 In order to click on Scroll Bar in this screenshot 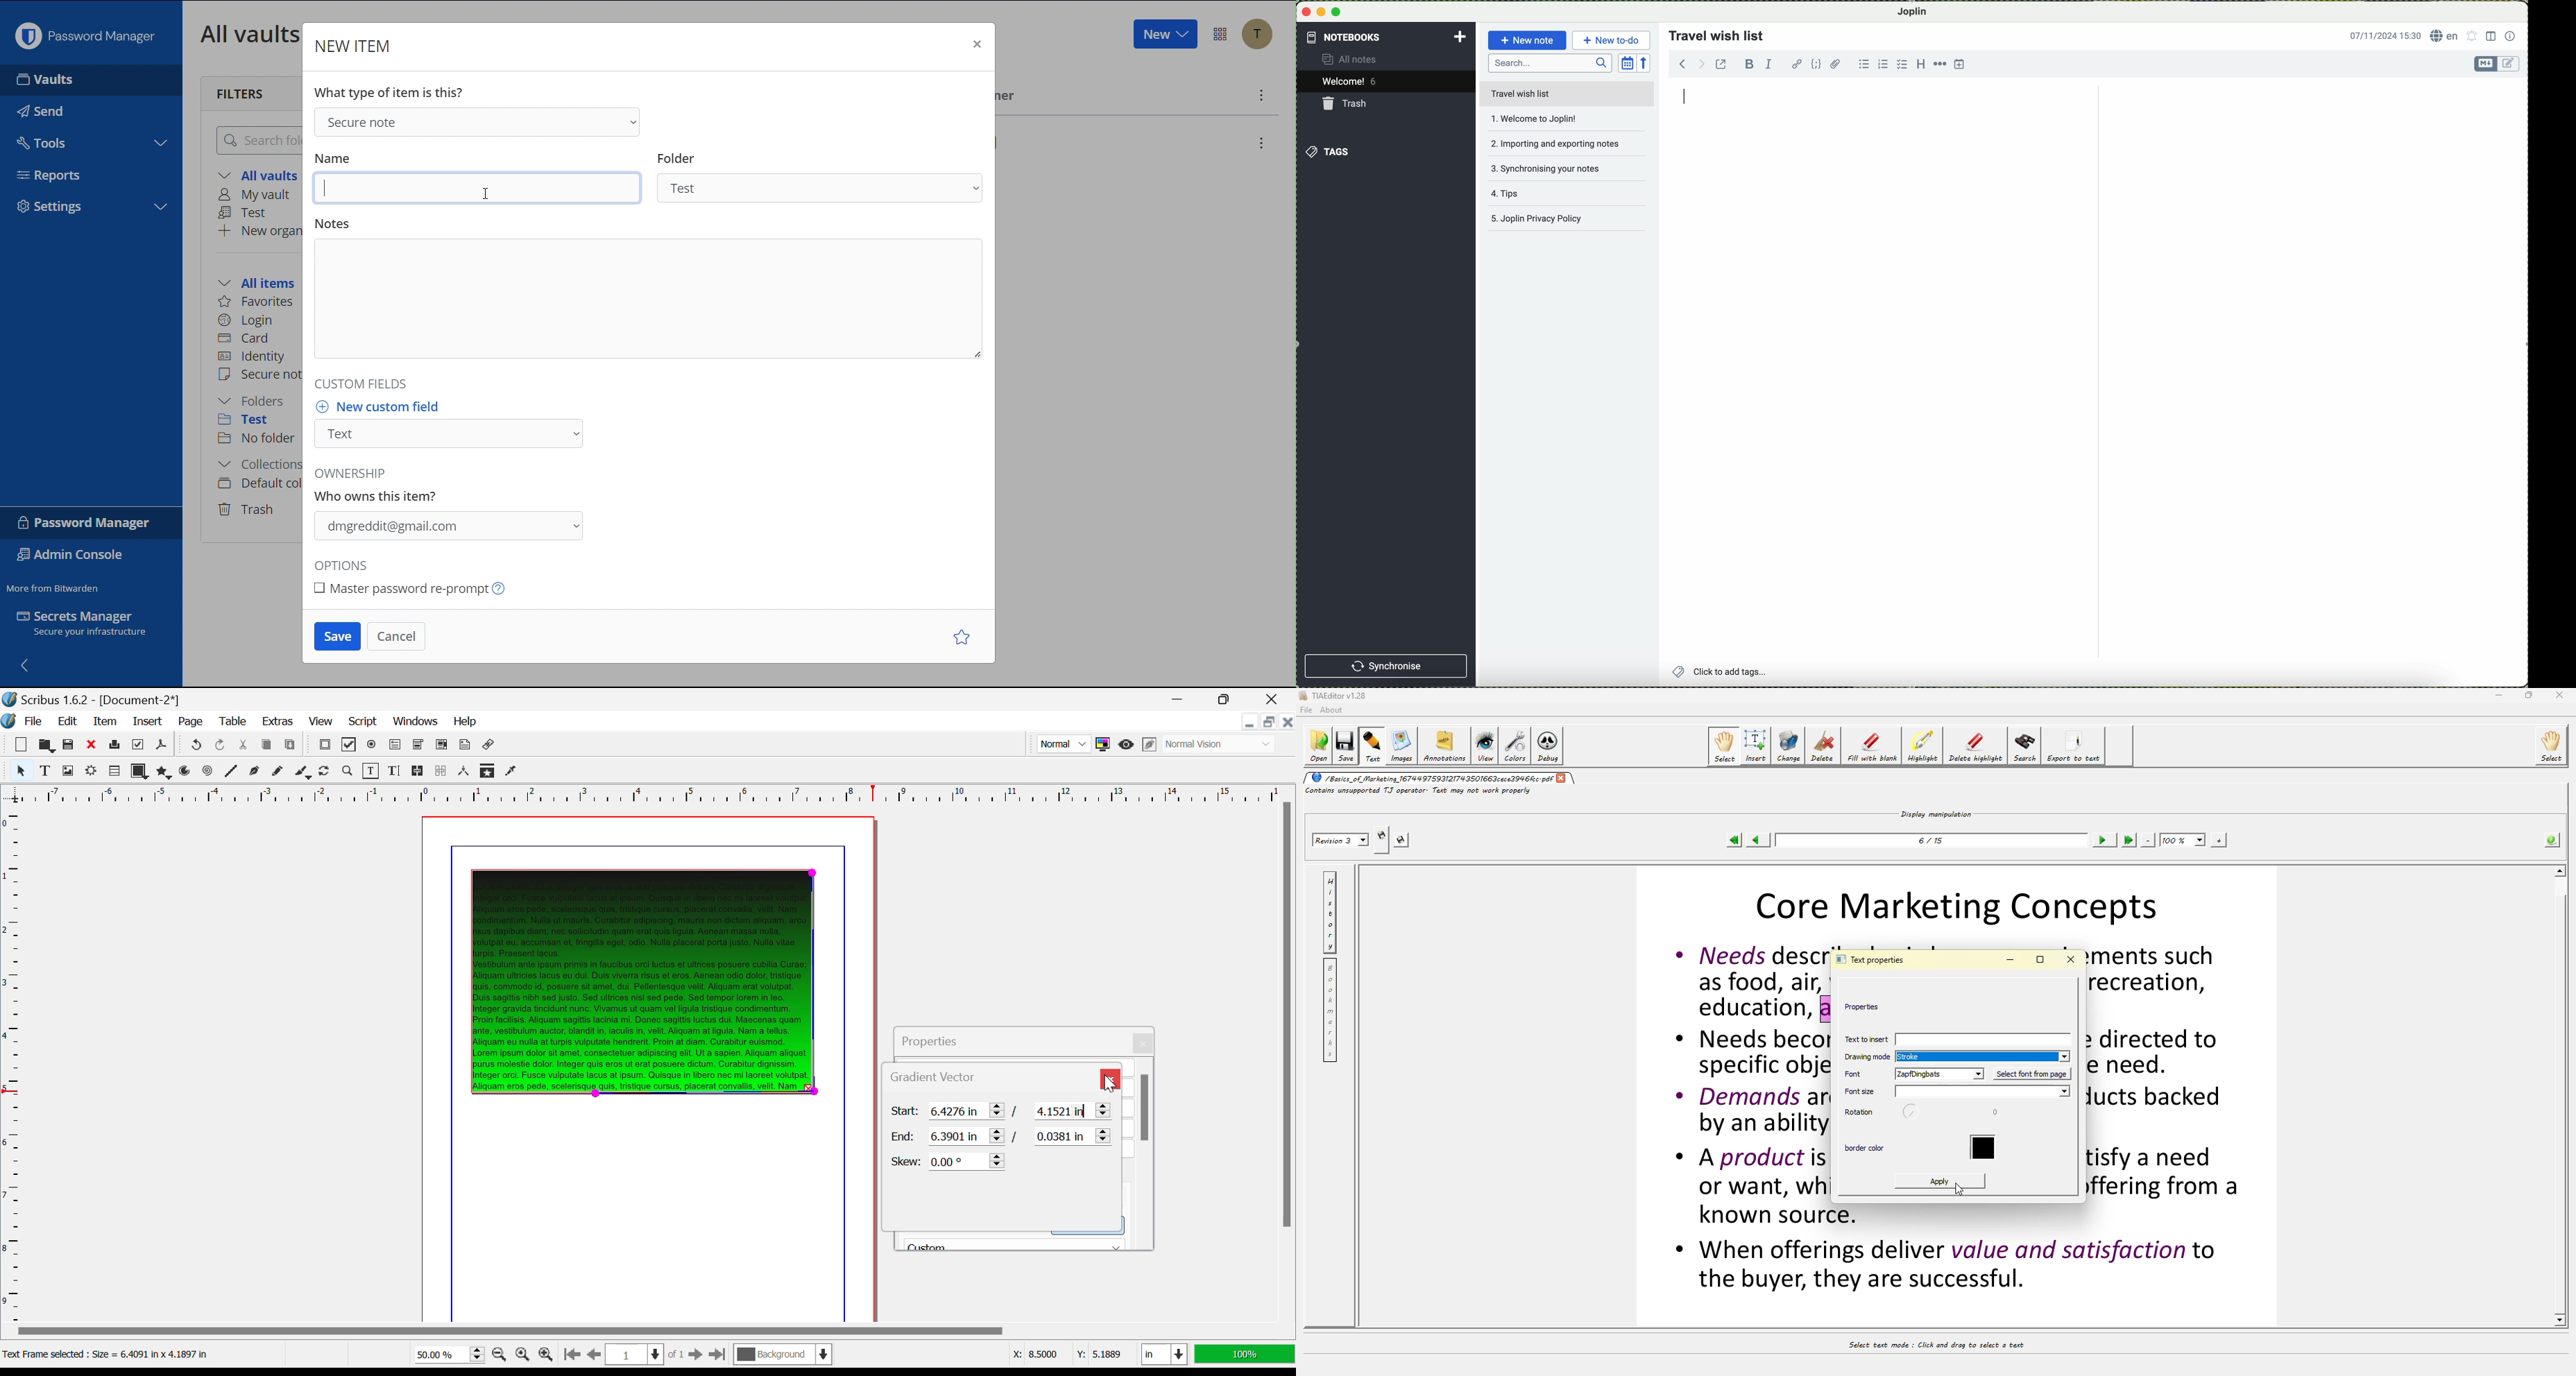, I will do `click(1287, 1060)`.